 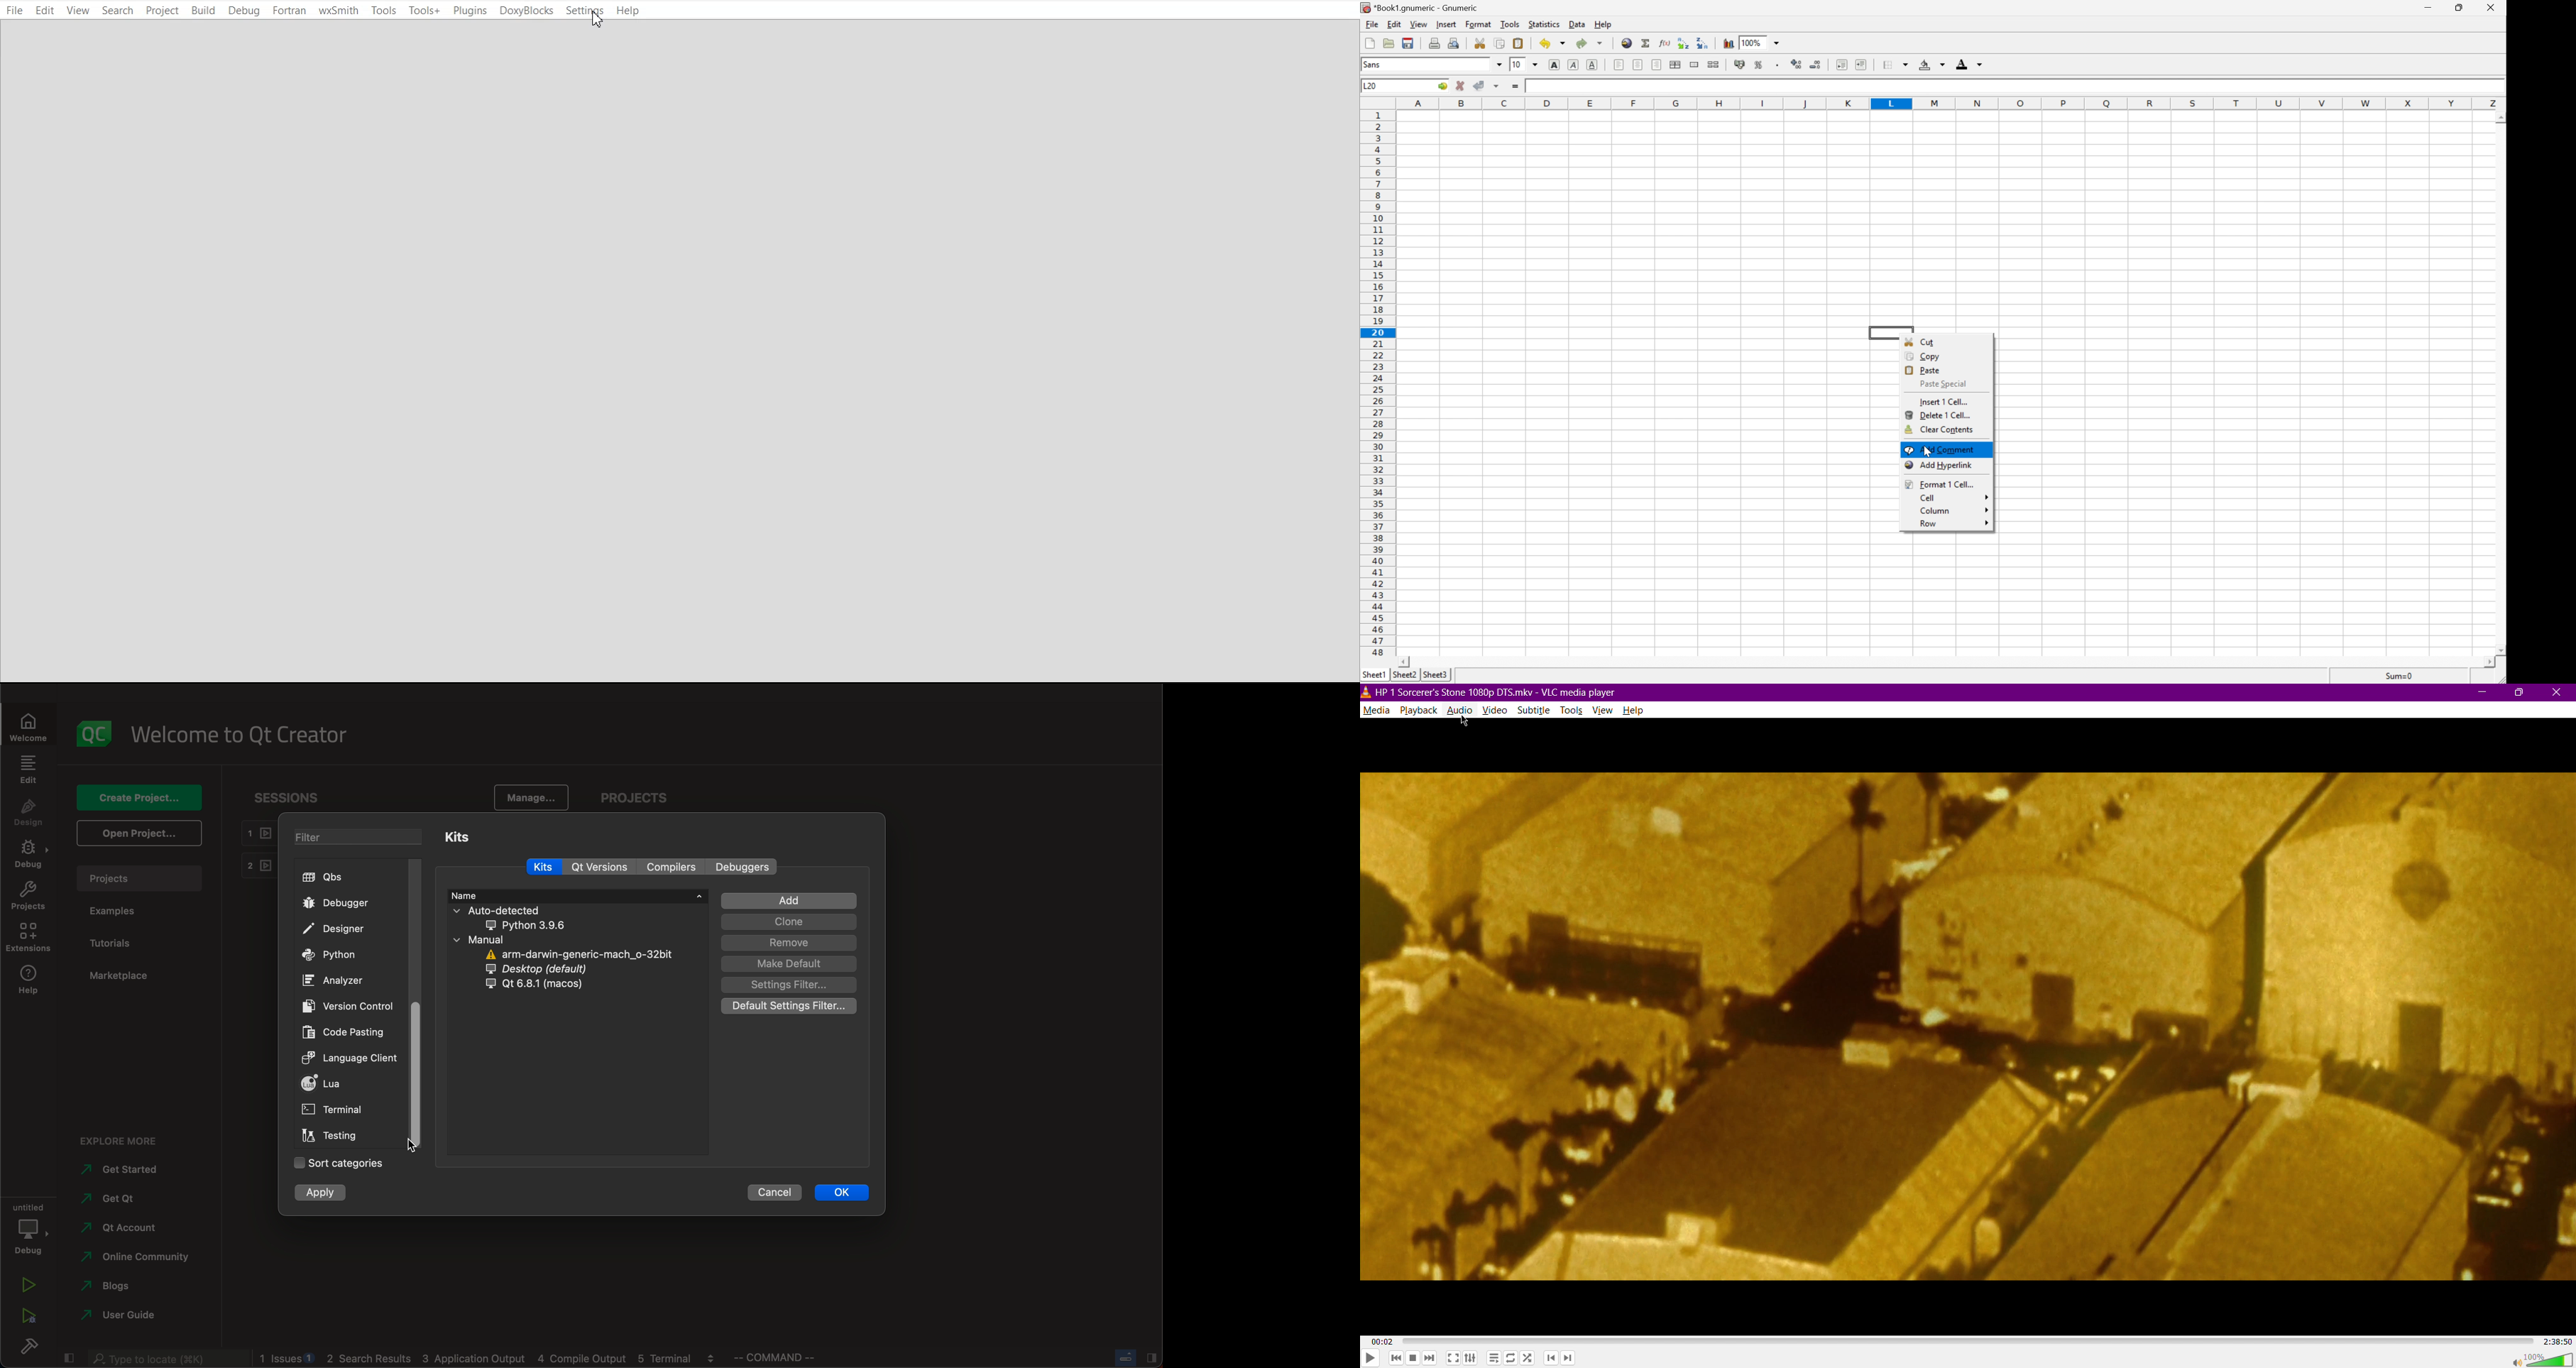 What do you see at coordinates (78, 11) in the screenshot?
I see `View` at bounding box center [78, 11].